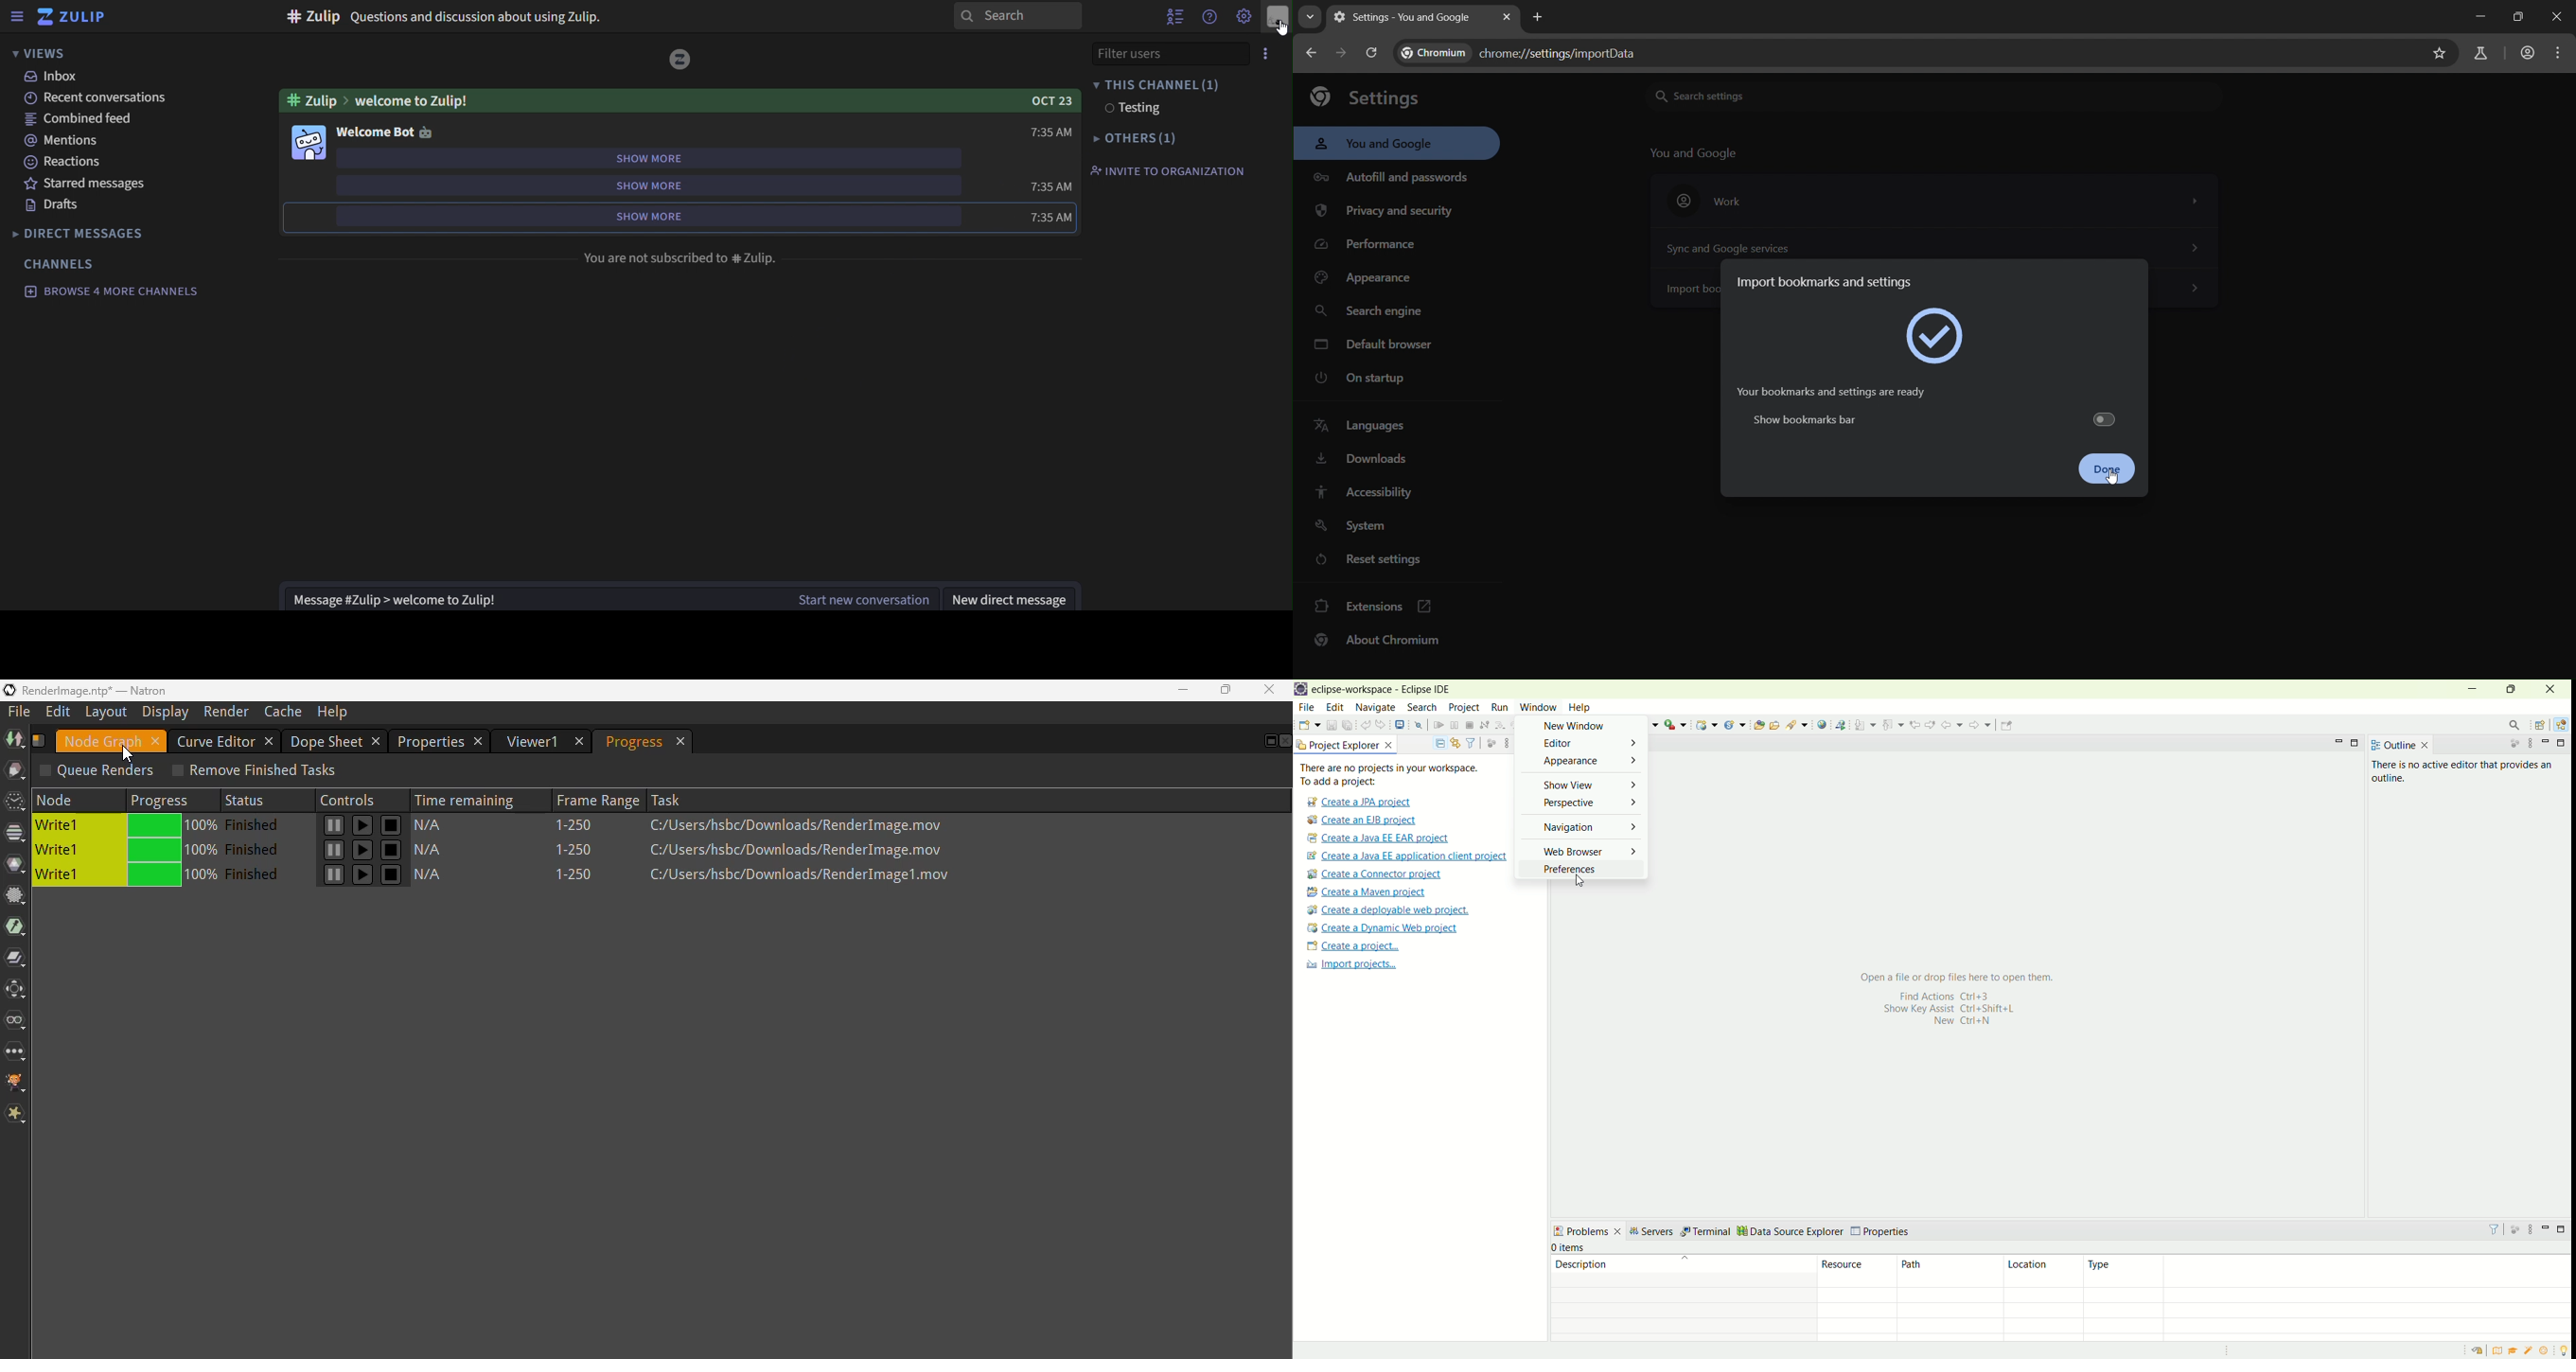  I want to click on Message #Zulip > welcome to Zulip!, so click(529, 597).